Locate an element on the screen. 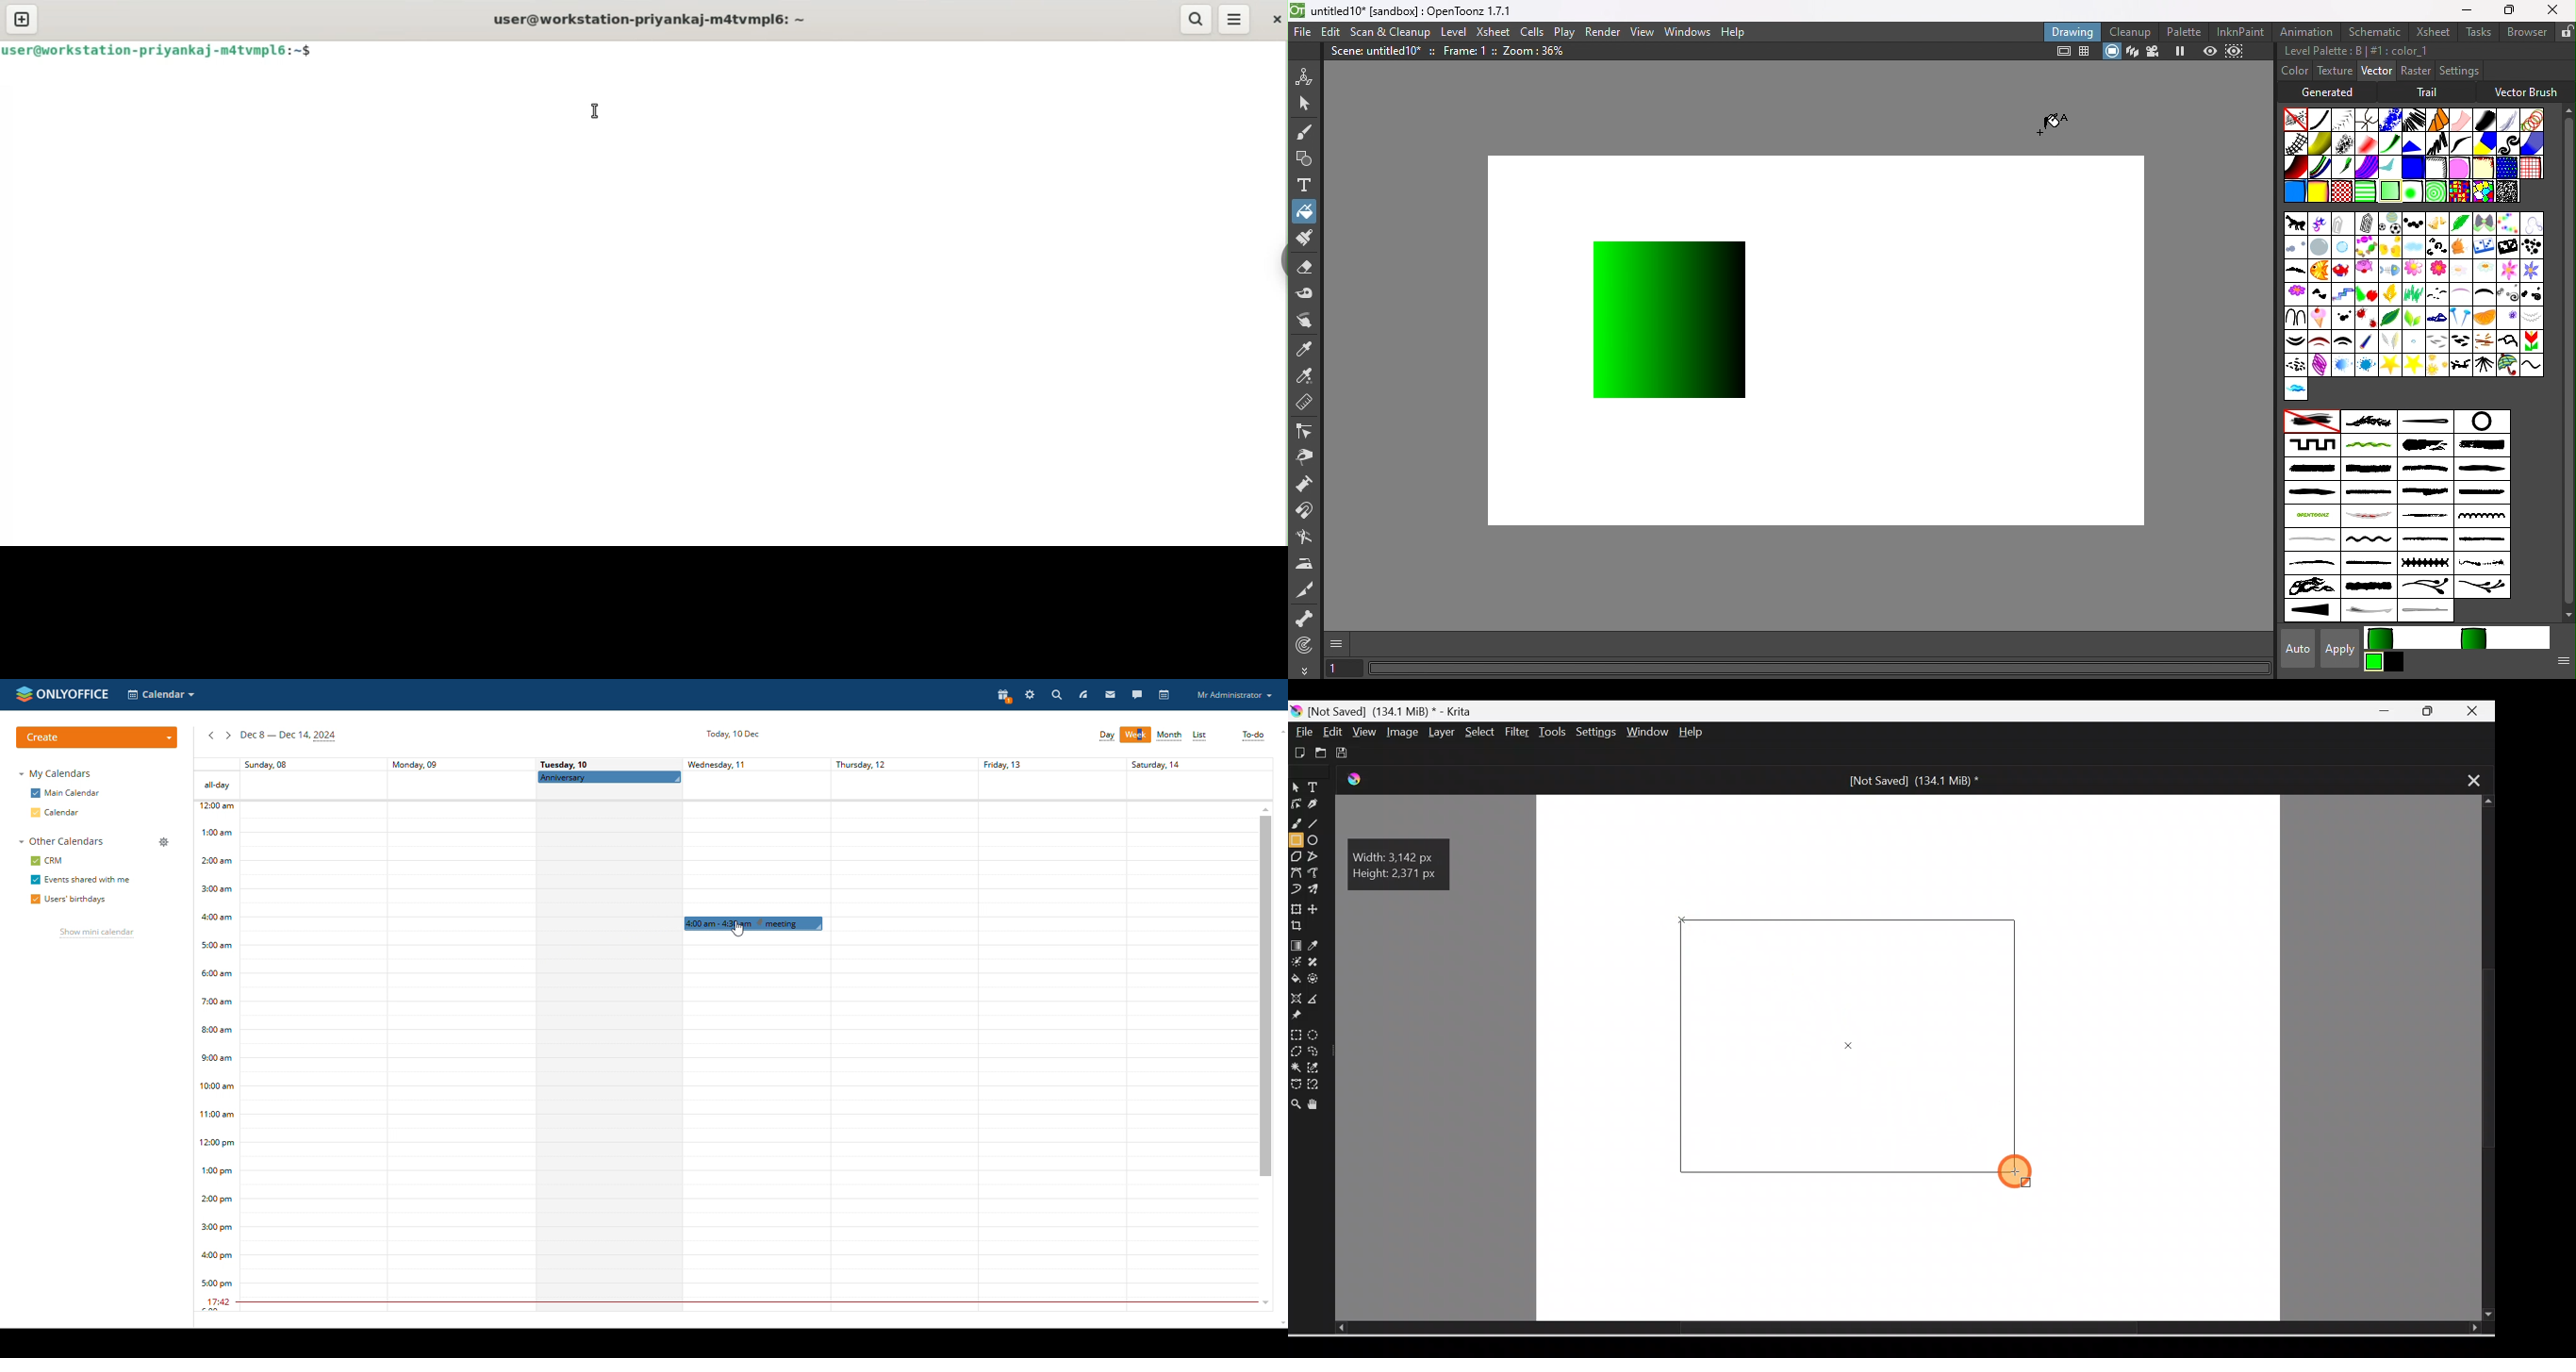 The height and width of the screenshot is (1372, 2576). Pansee is located at coordinates (2508, 317).